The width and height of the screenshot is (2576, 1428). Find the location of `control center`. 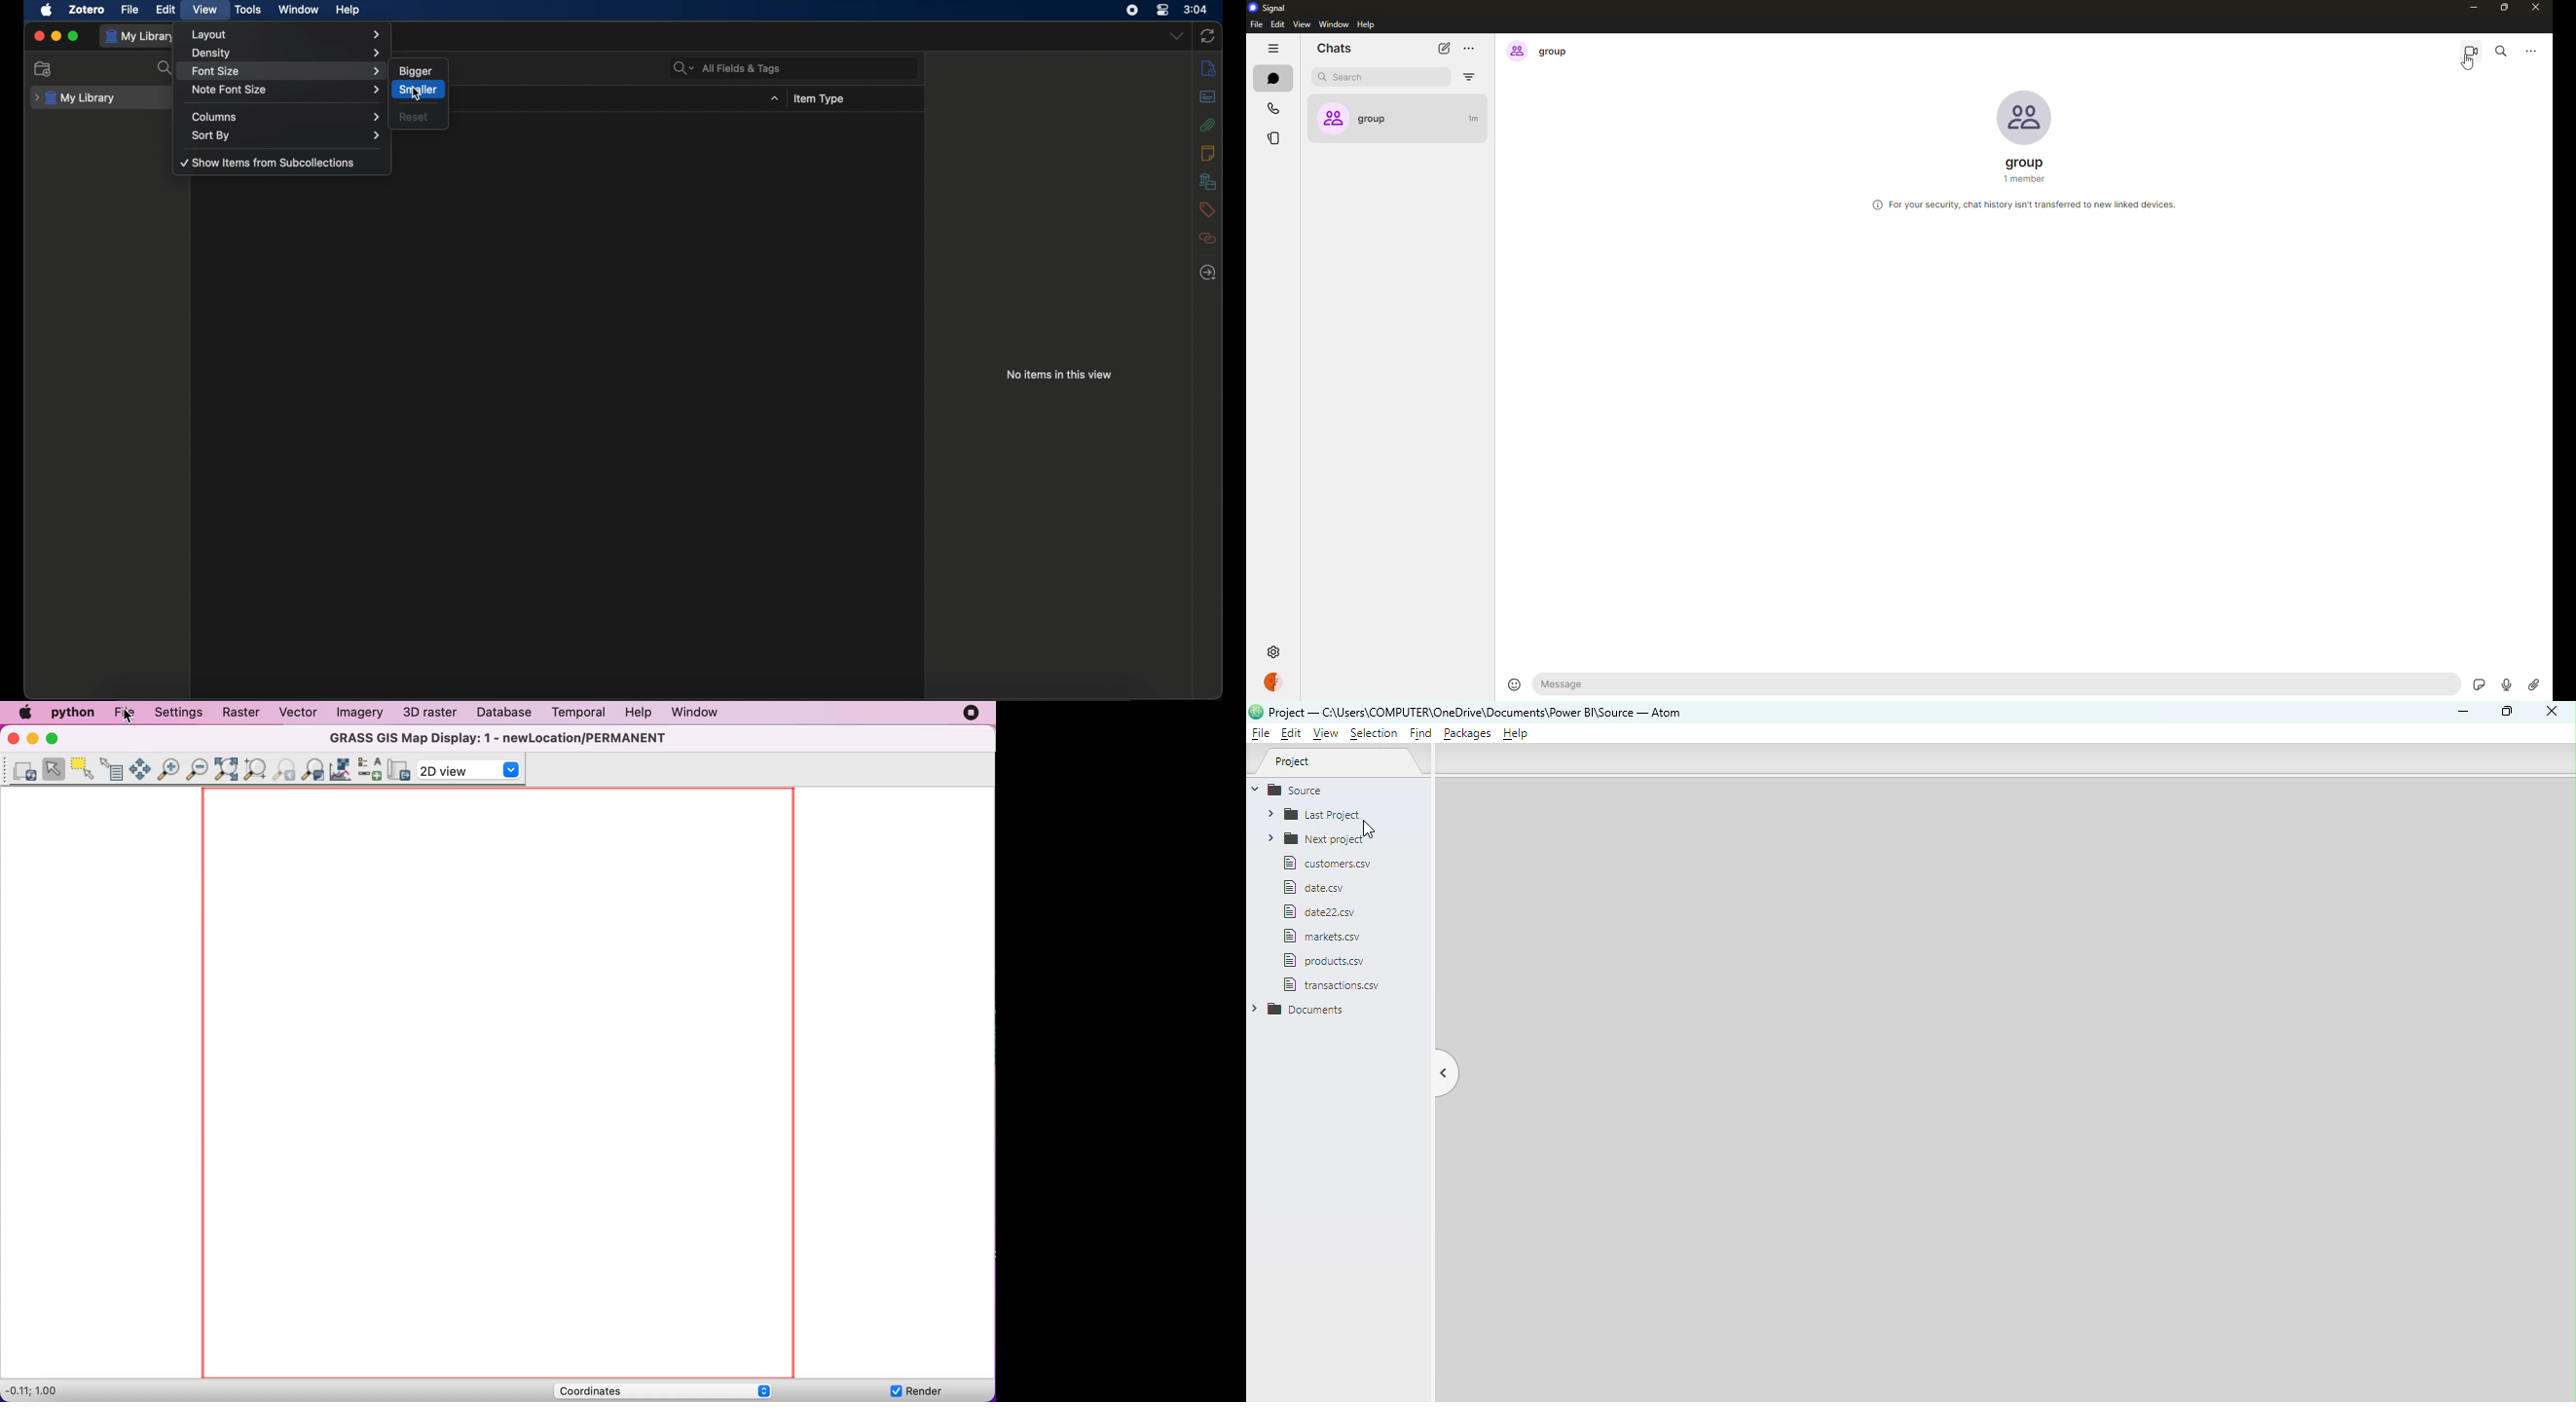

control center is located at coordinates (1163, 10).